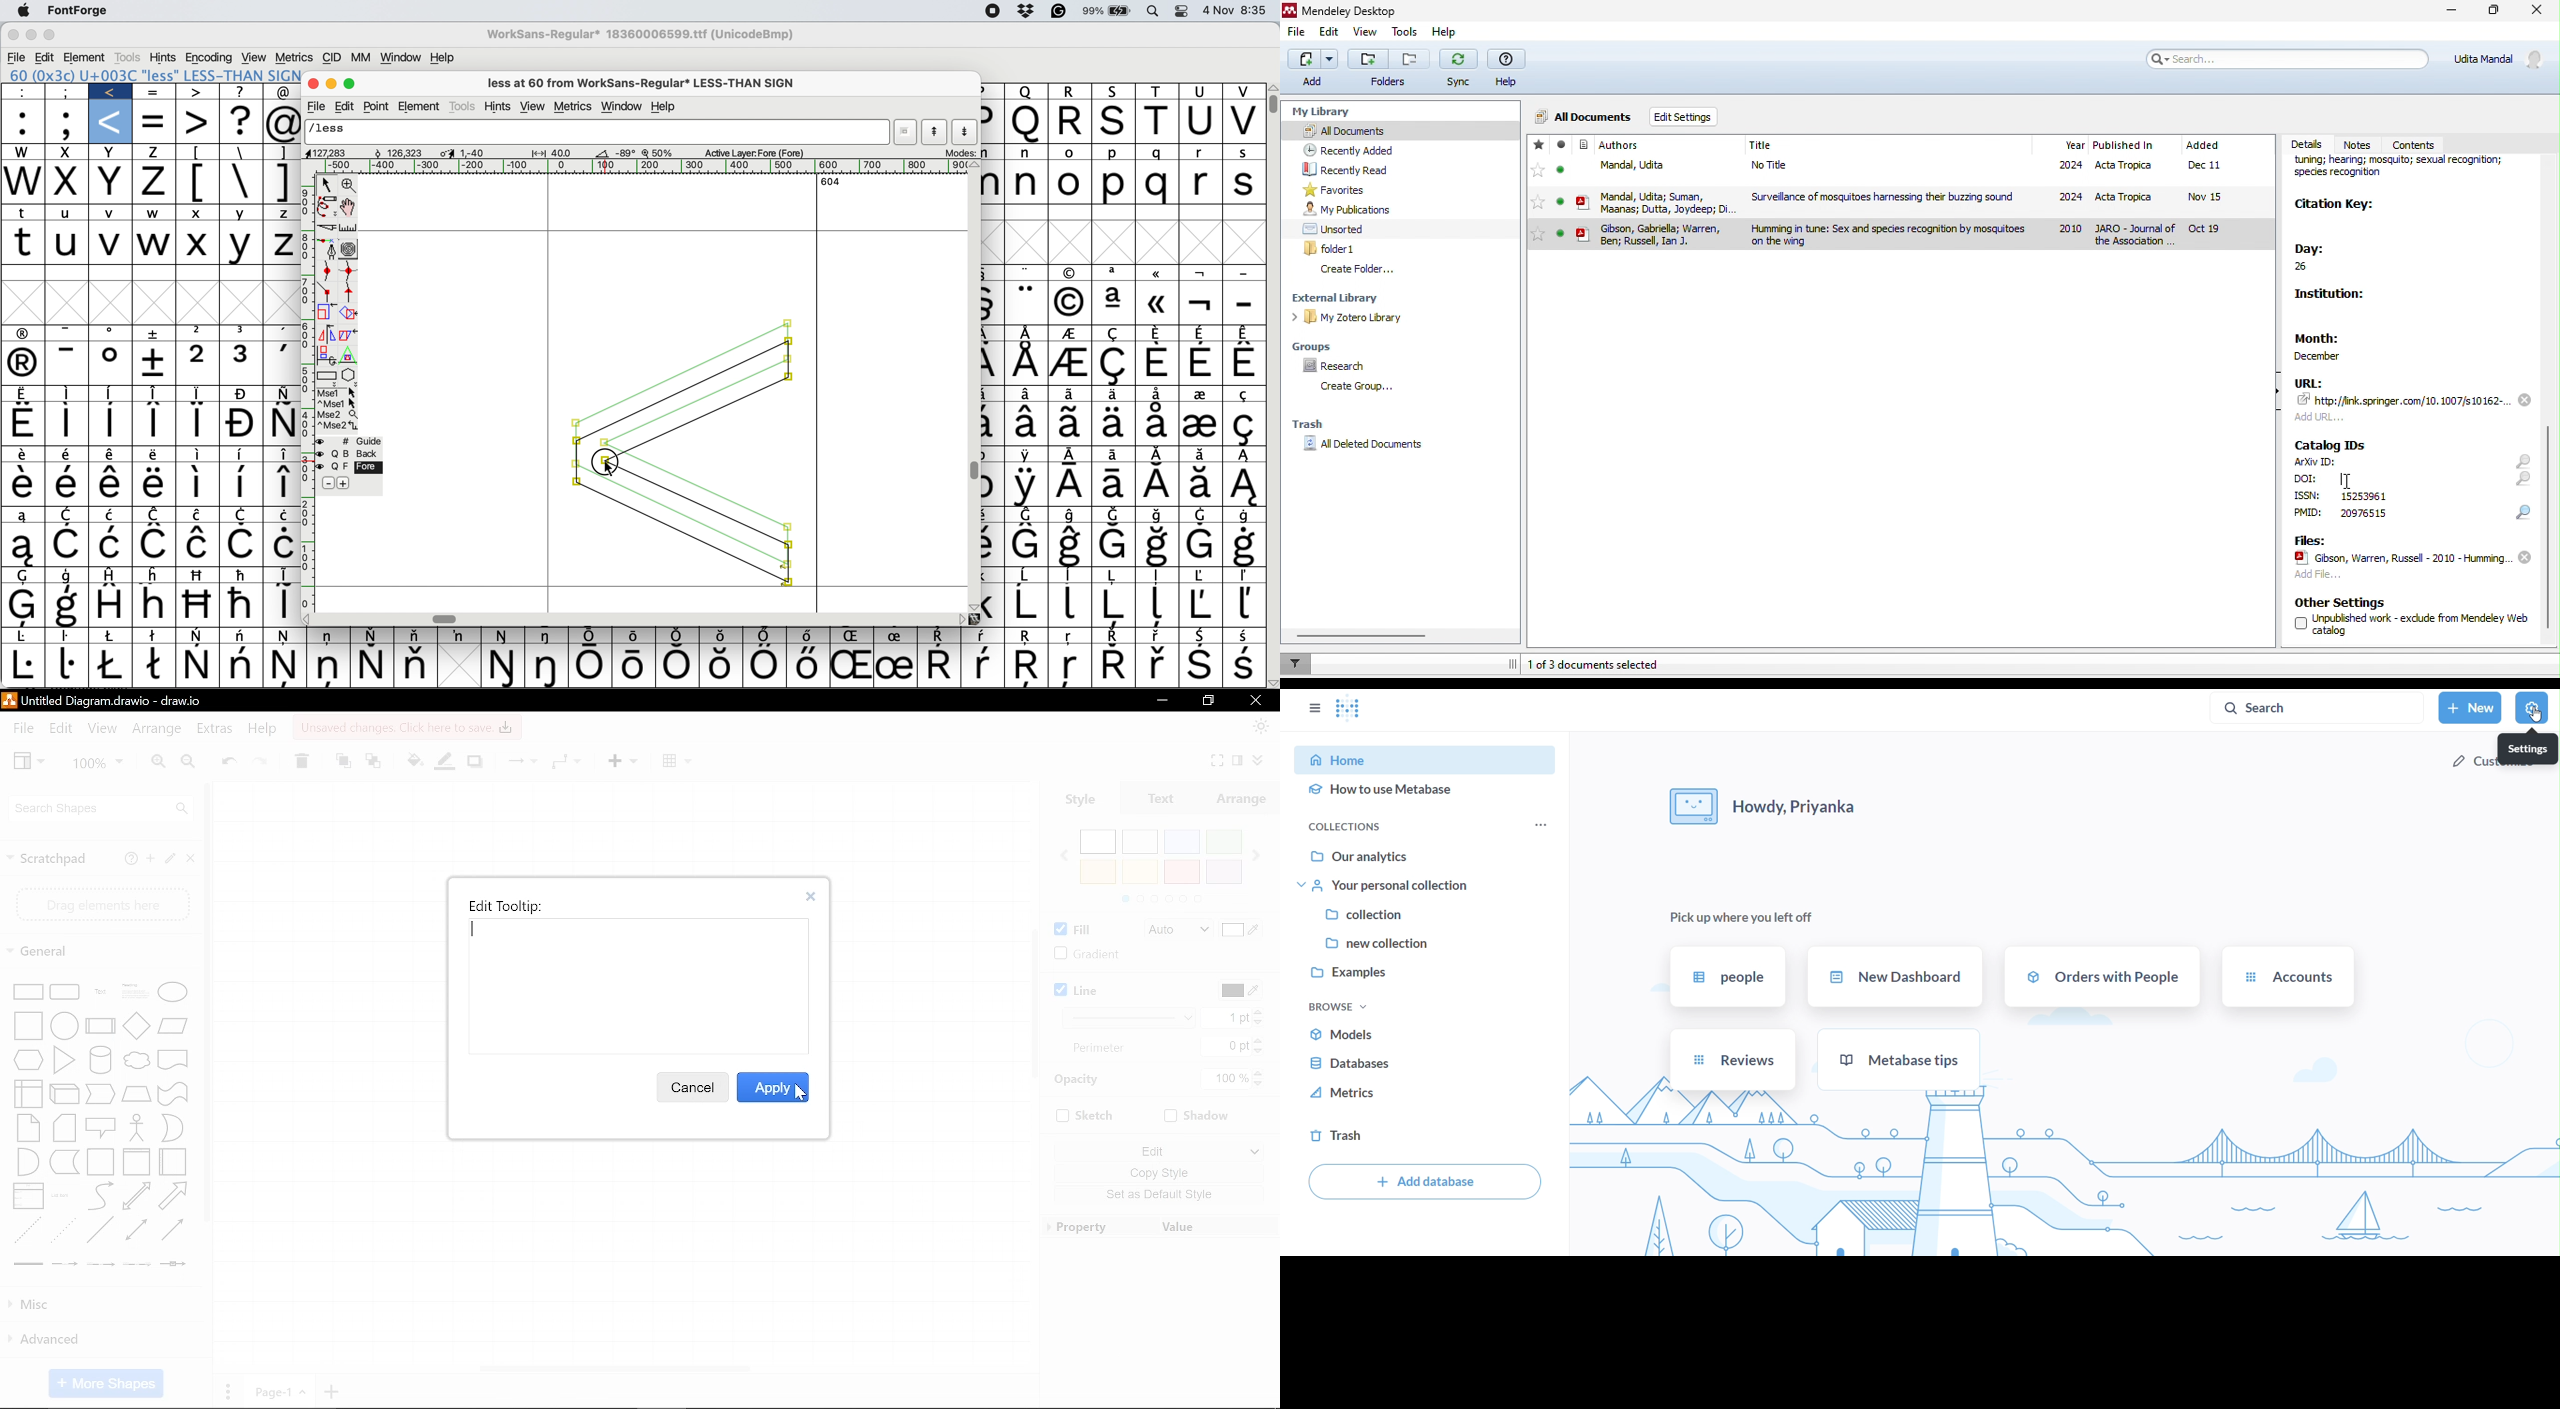  What do you see at coordinates (807, 897) in the screenshot?
I see `close` at bounding box center [807, 897].